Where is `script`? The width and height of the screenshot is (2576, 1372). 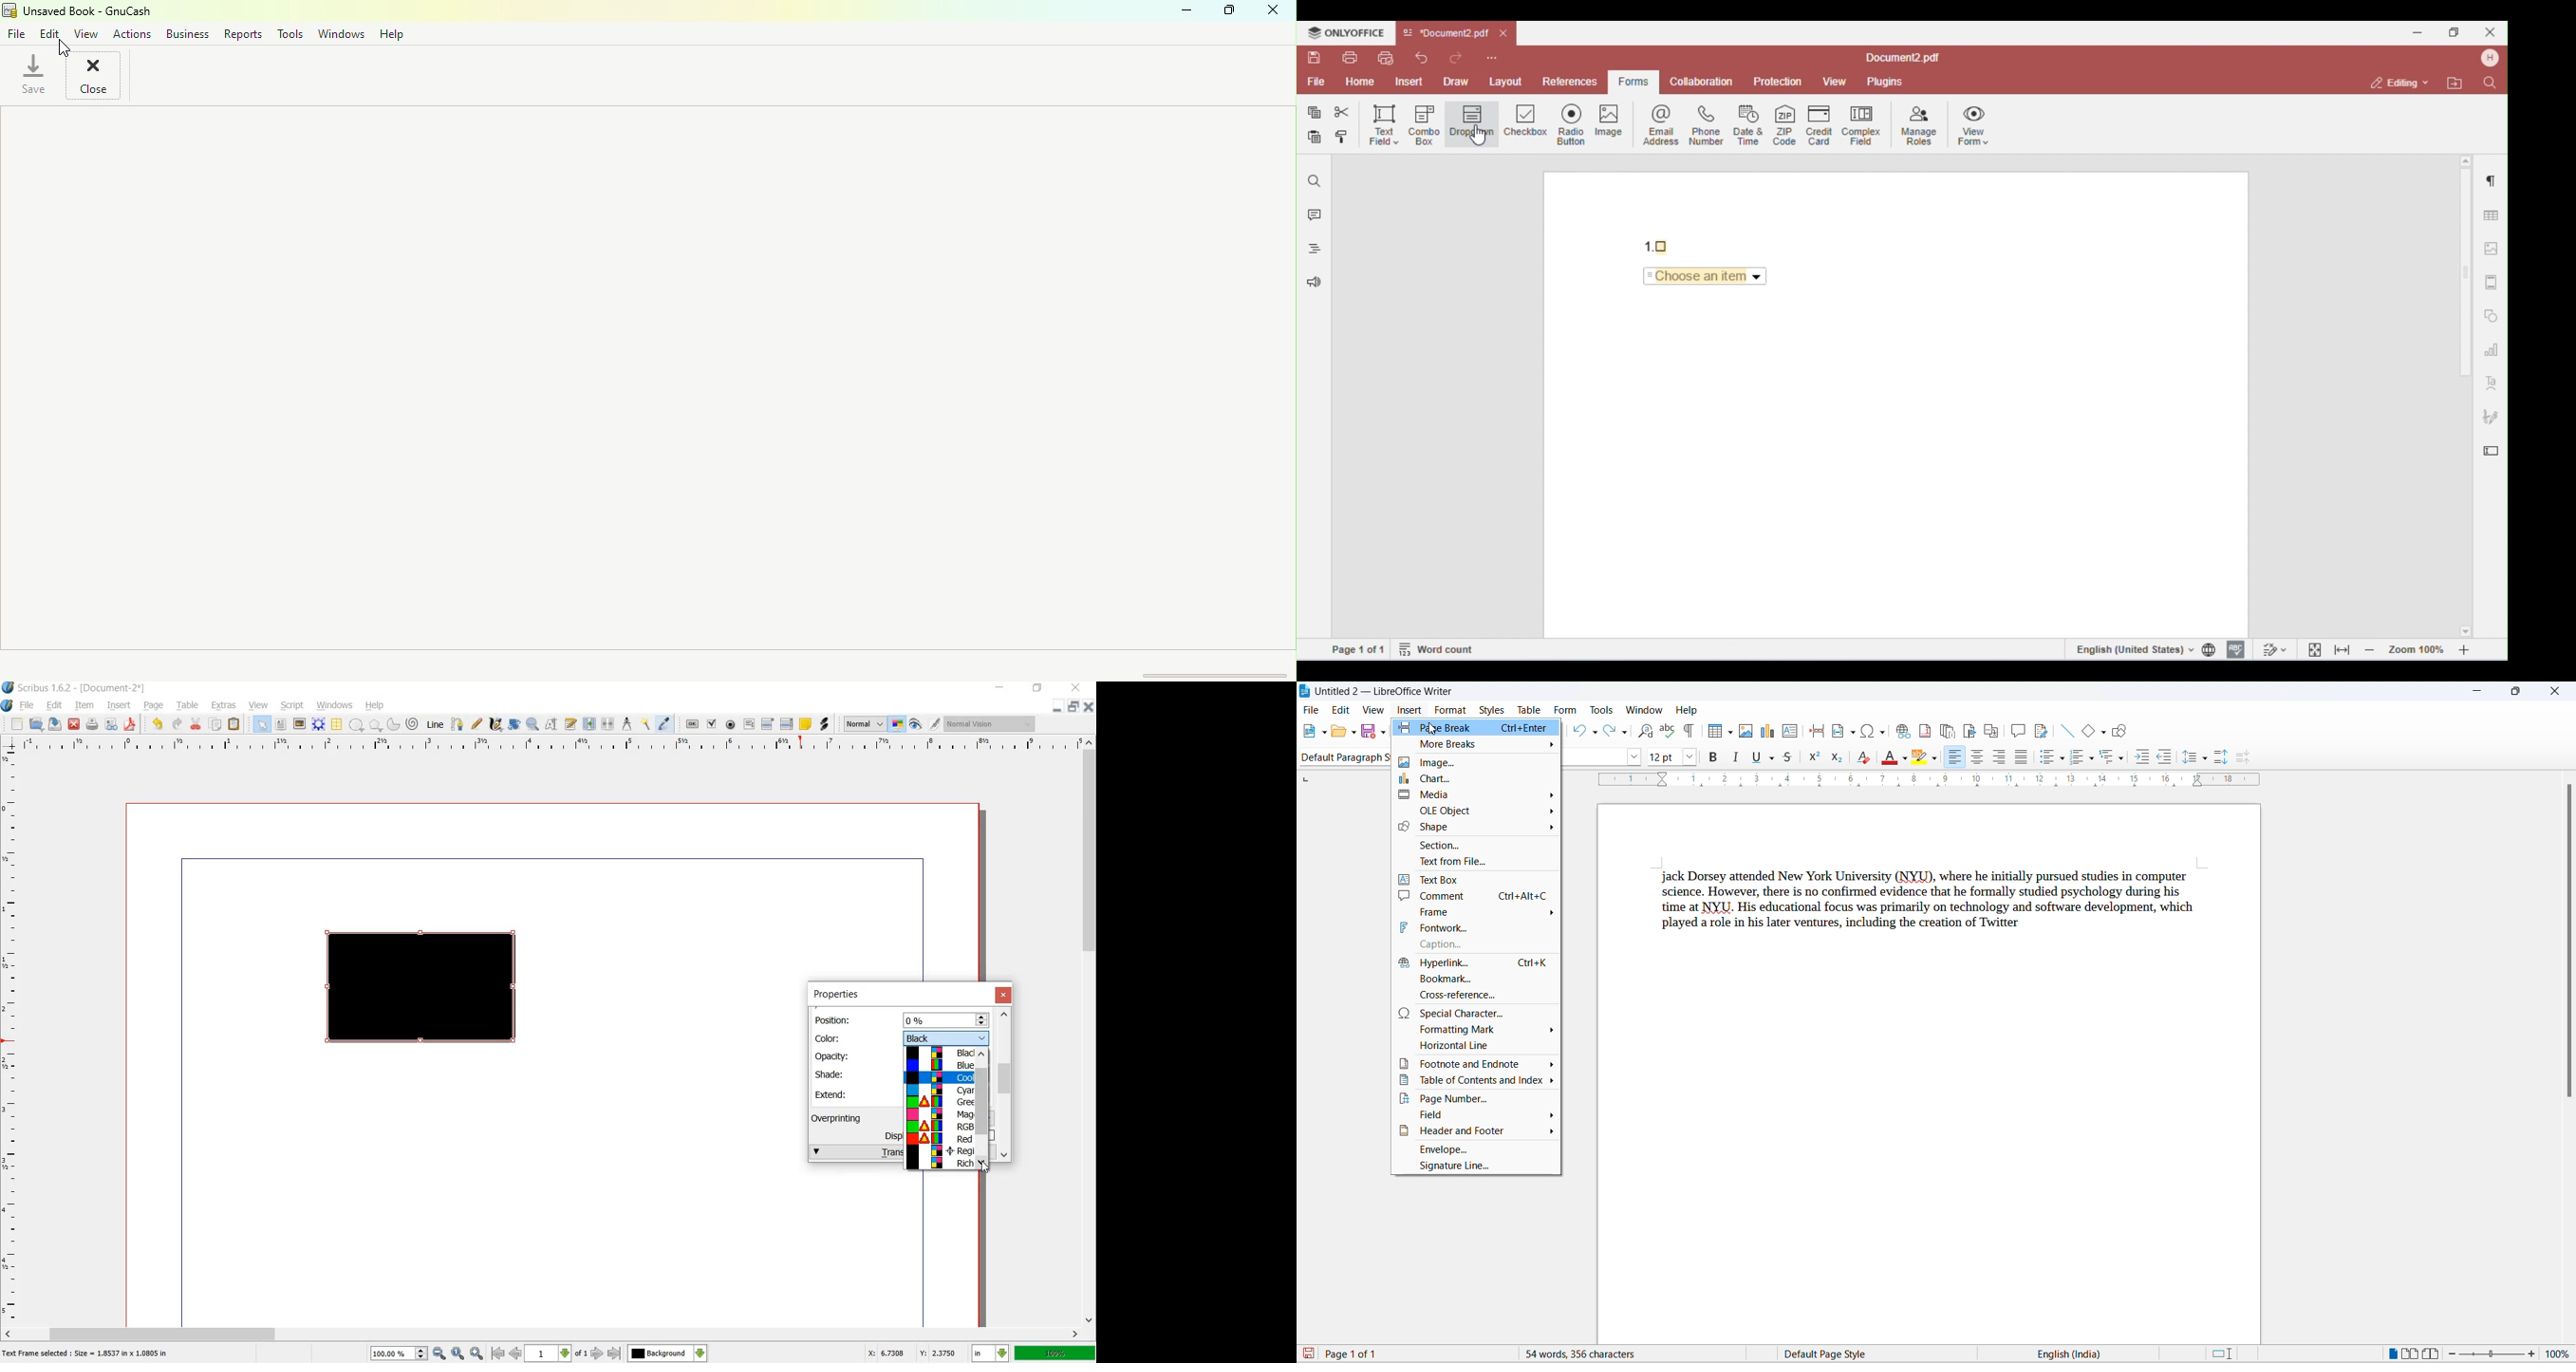
script is located at coordinates (293, 706).